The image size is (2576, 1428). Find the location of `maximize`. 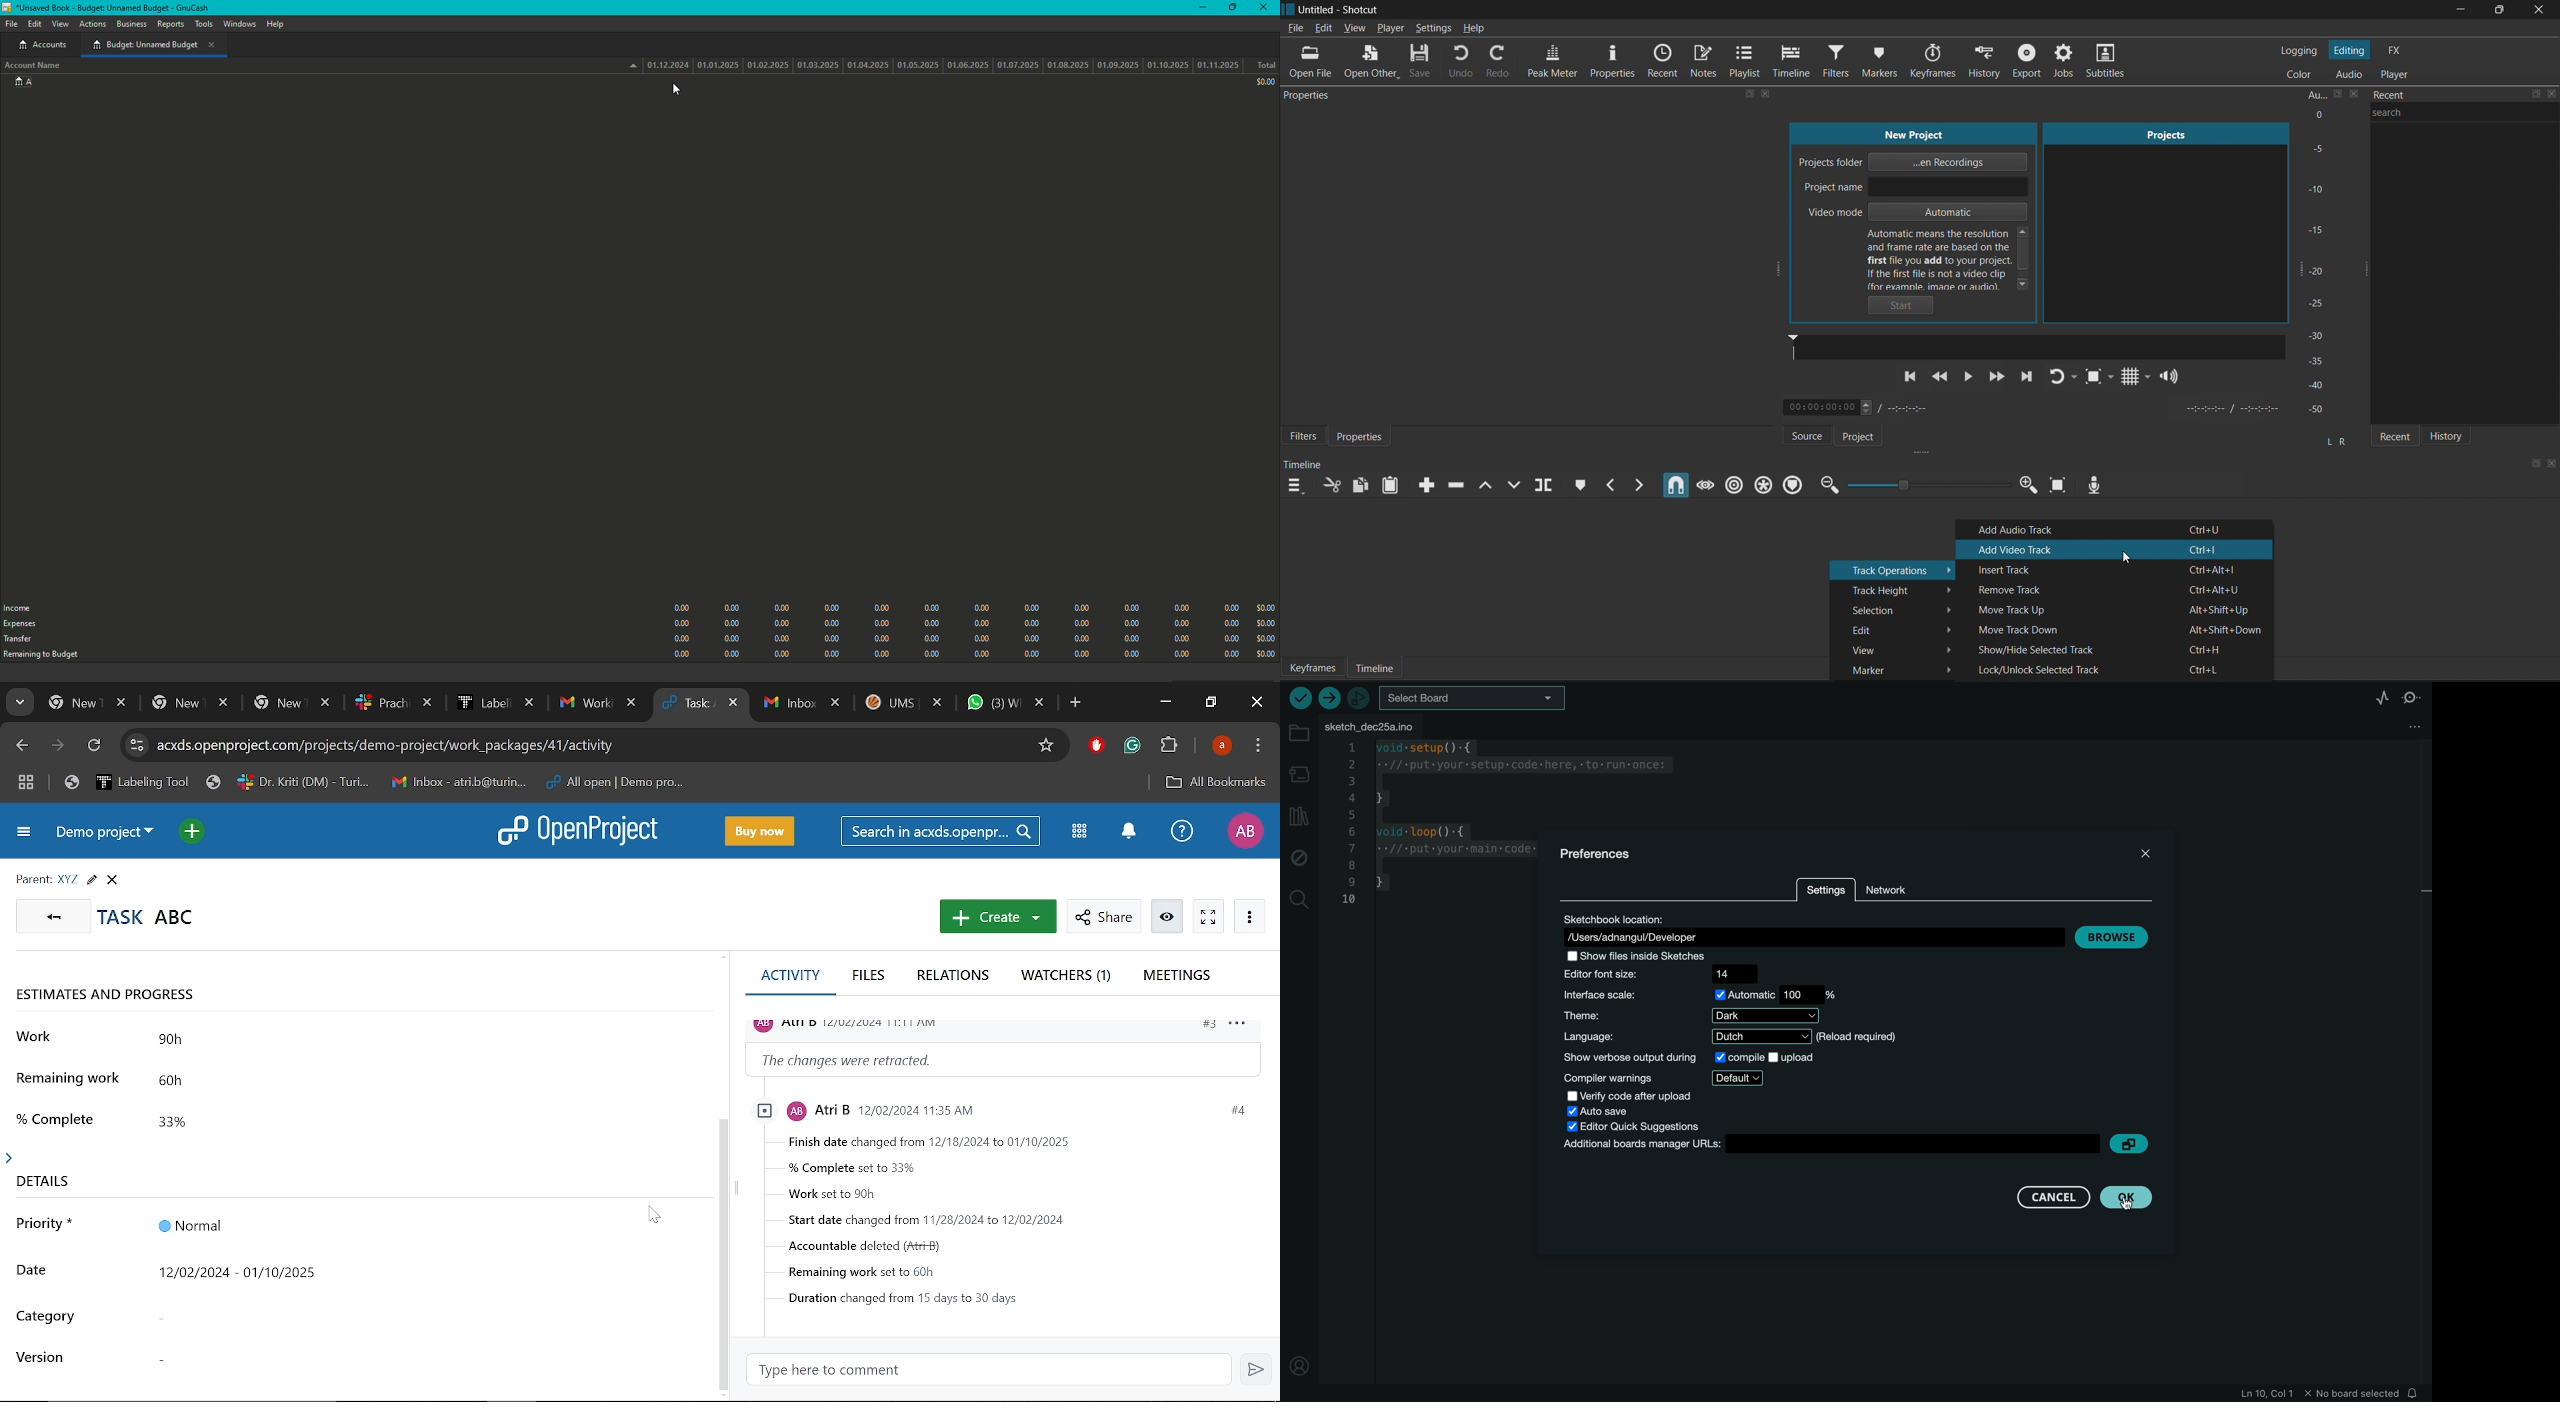

maximize is located at coordinates (1750, 95).